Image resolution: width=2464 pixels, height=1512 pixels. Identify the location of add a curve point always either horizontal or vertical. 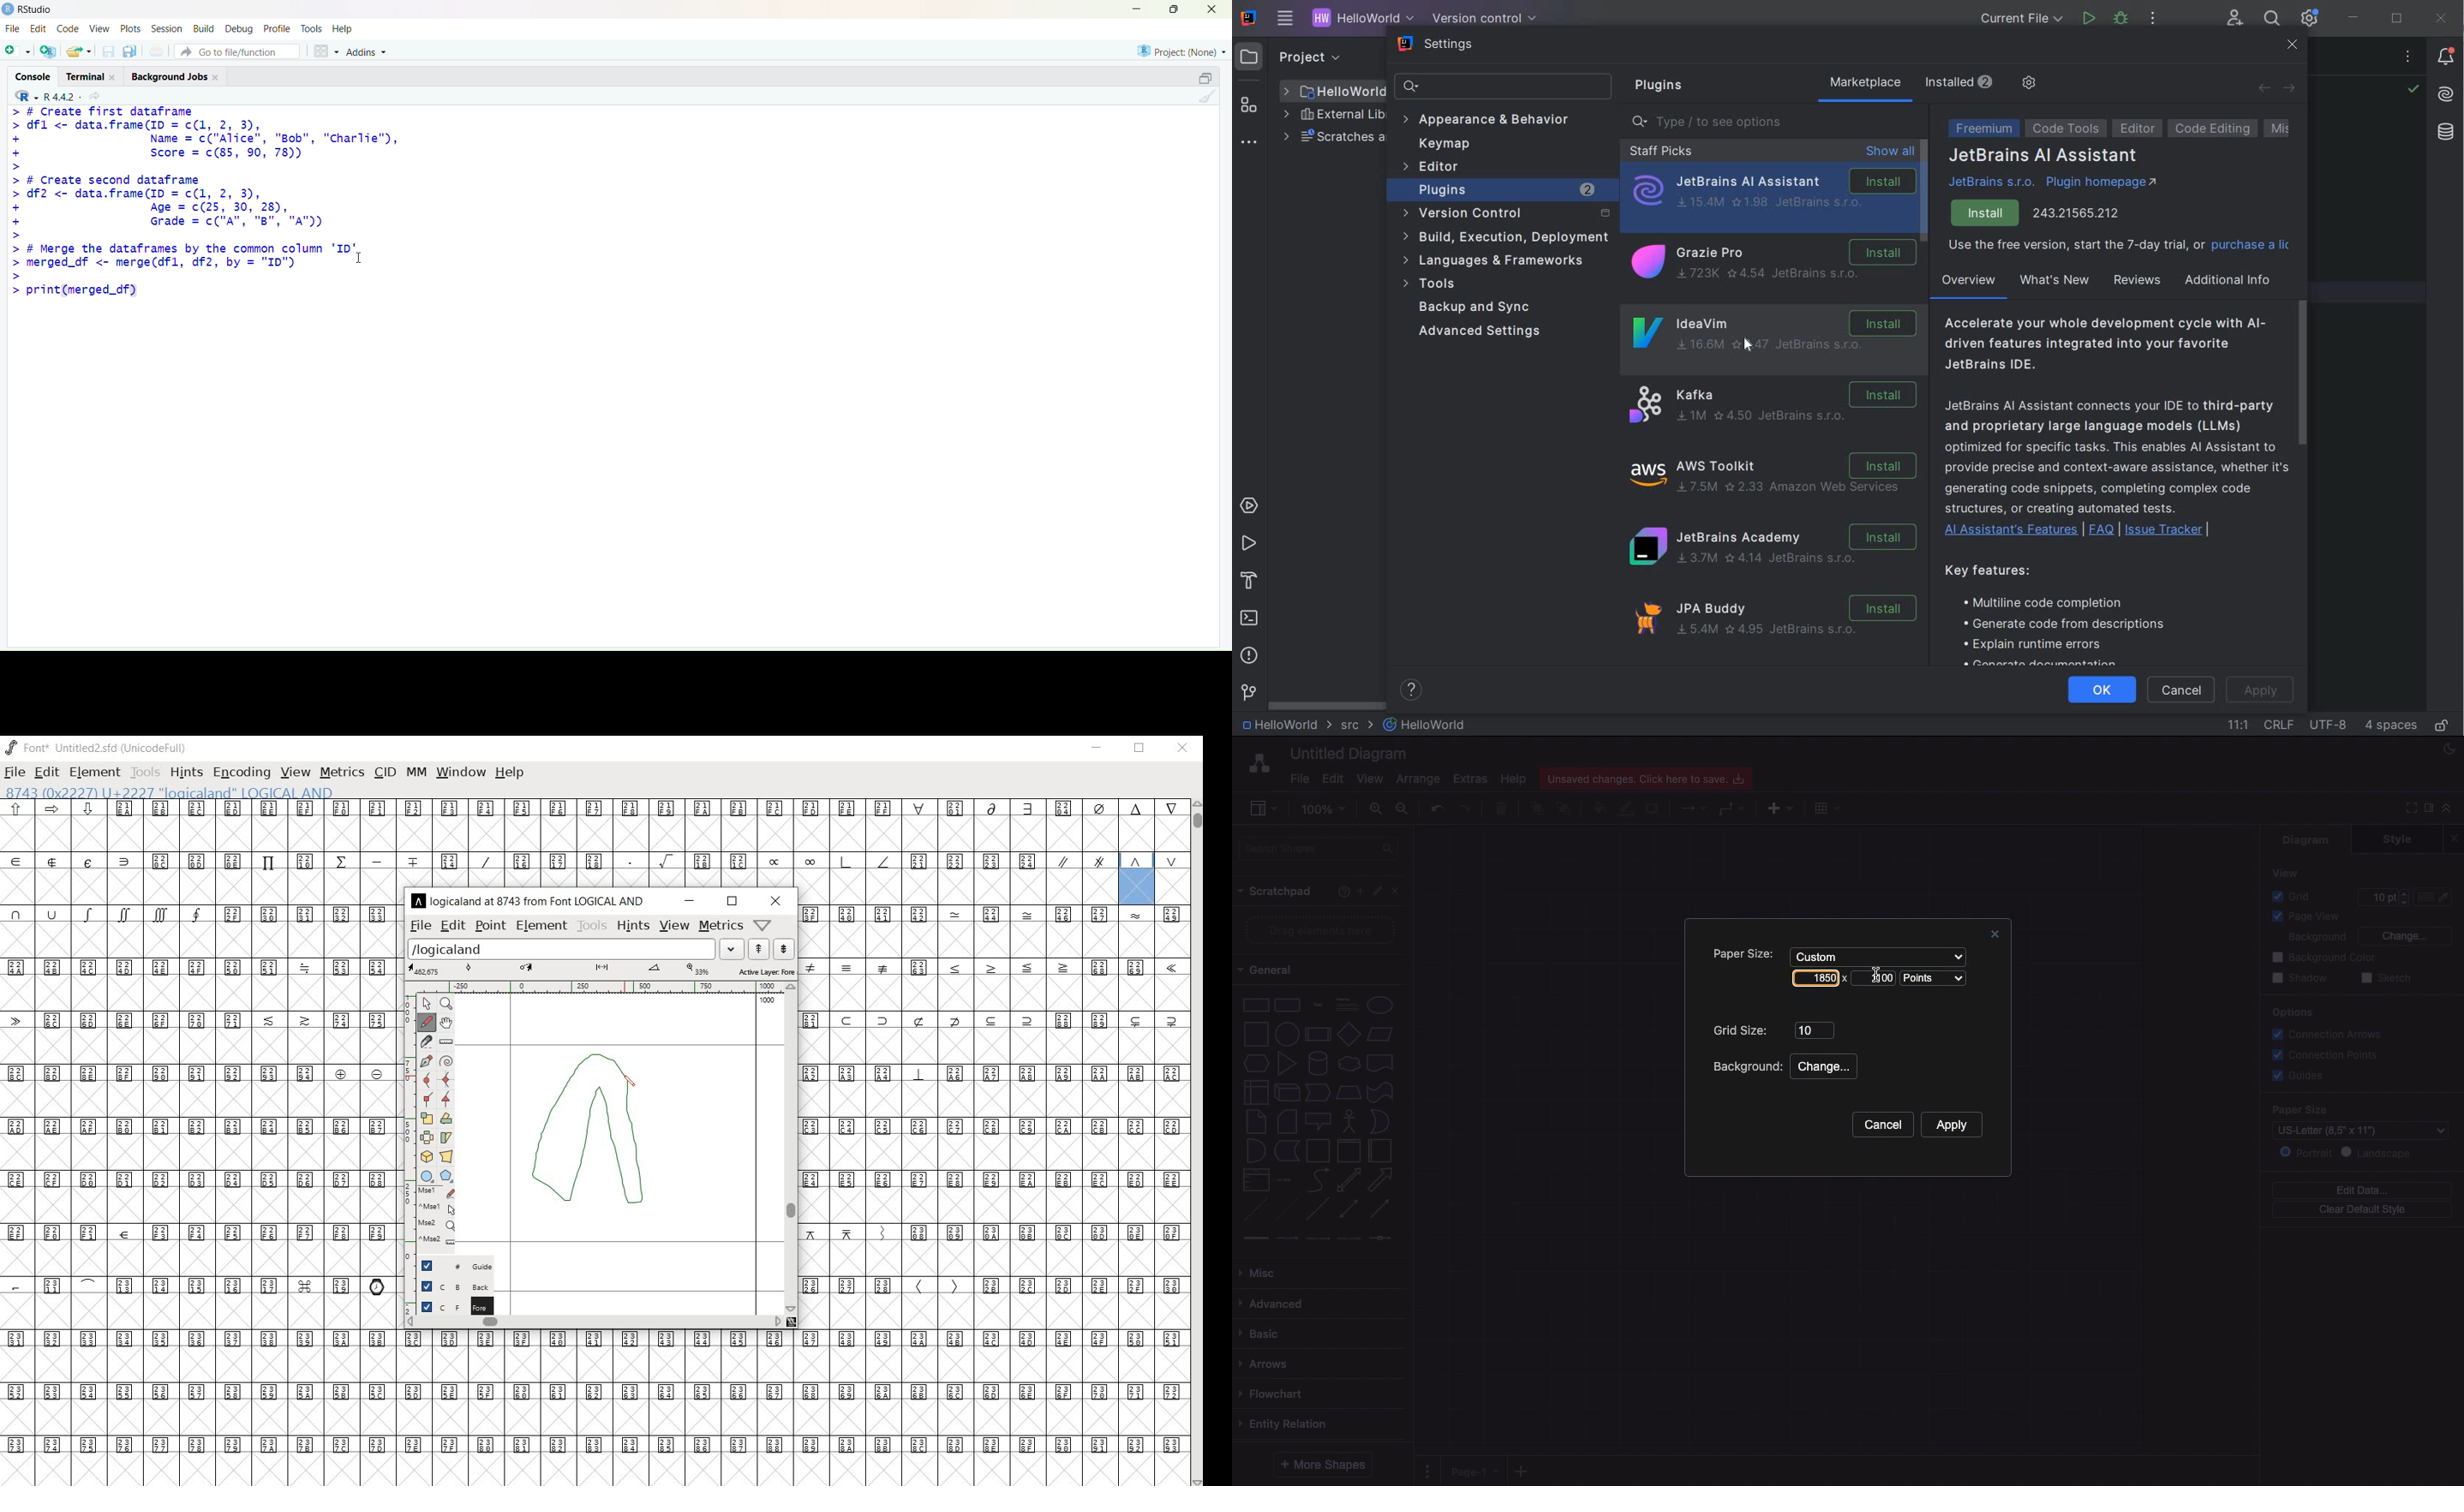
(447, 1078).